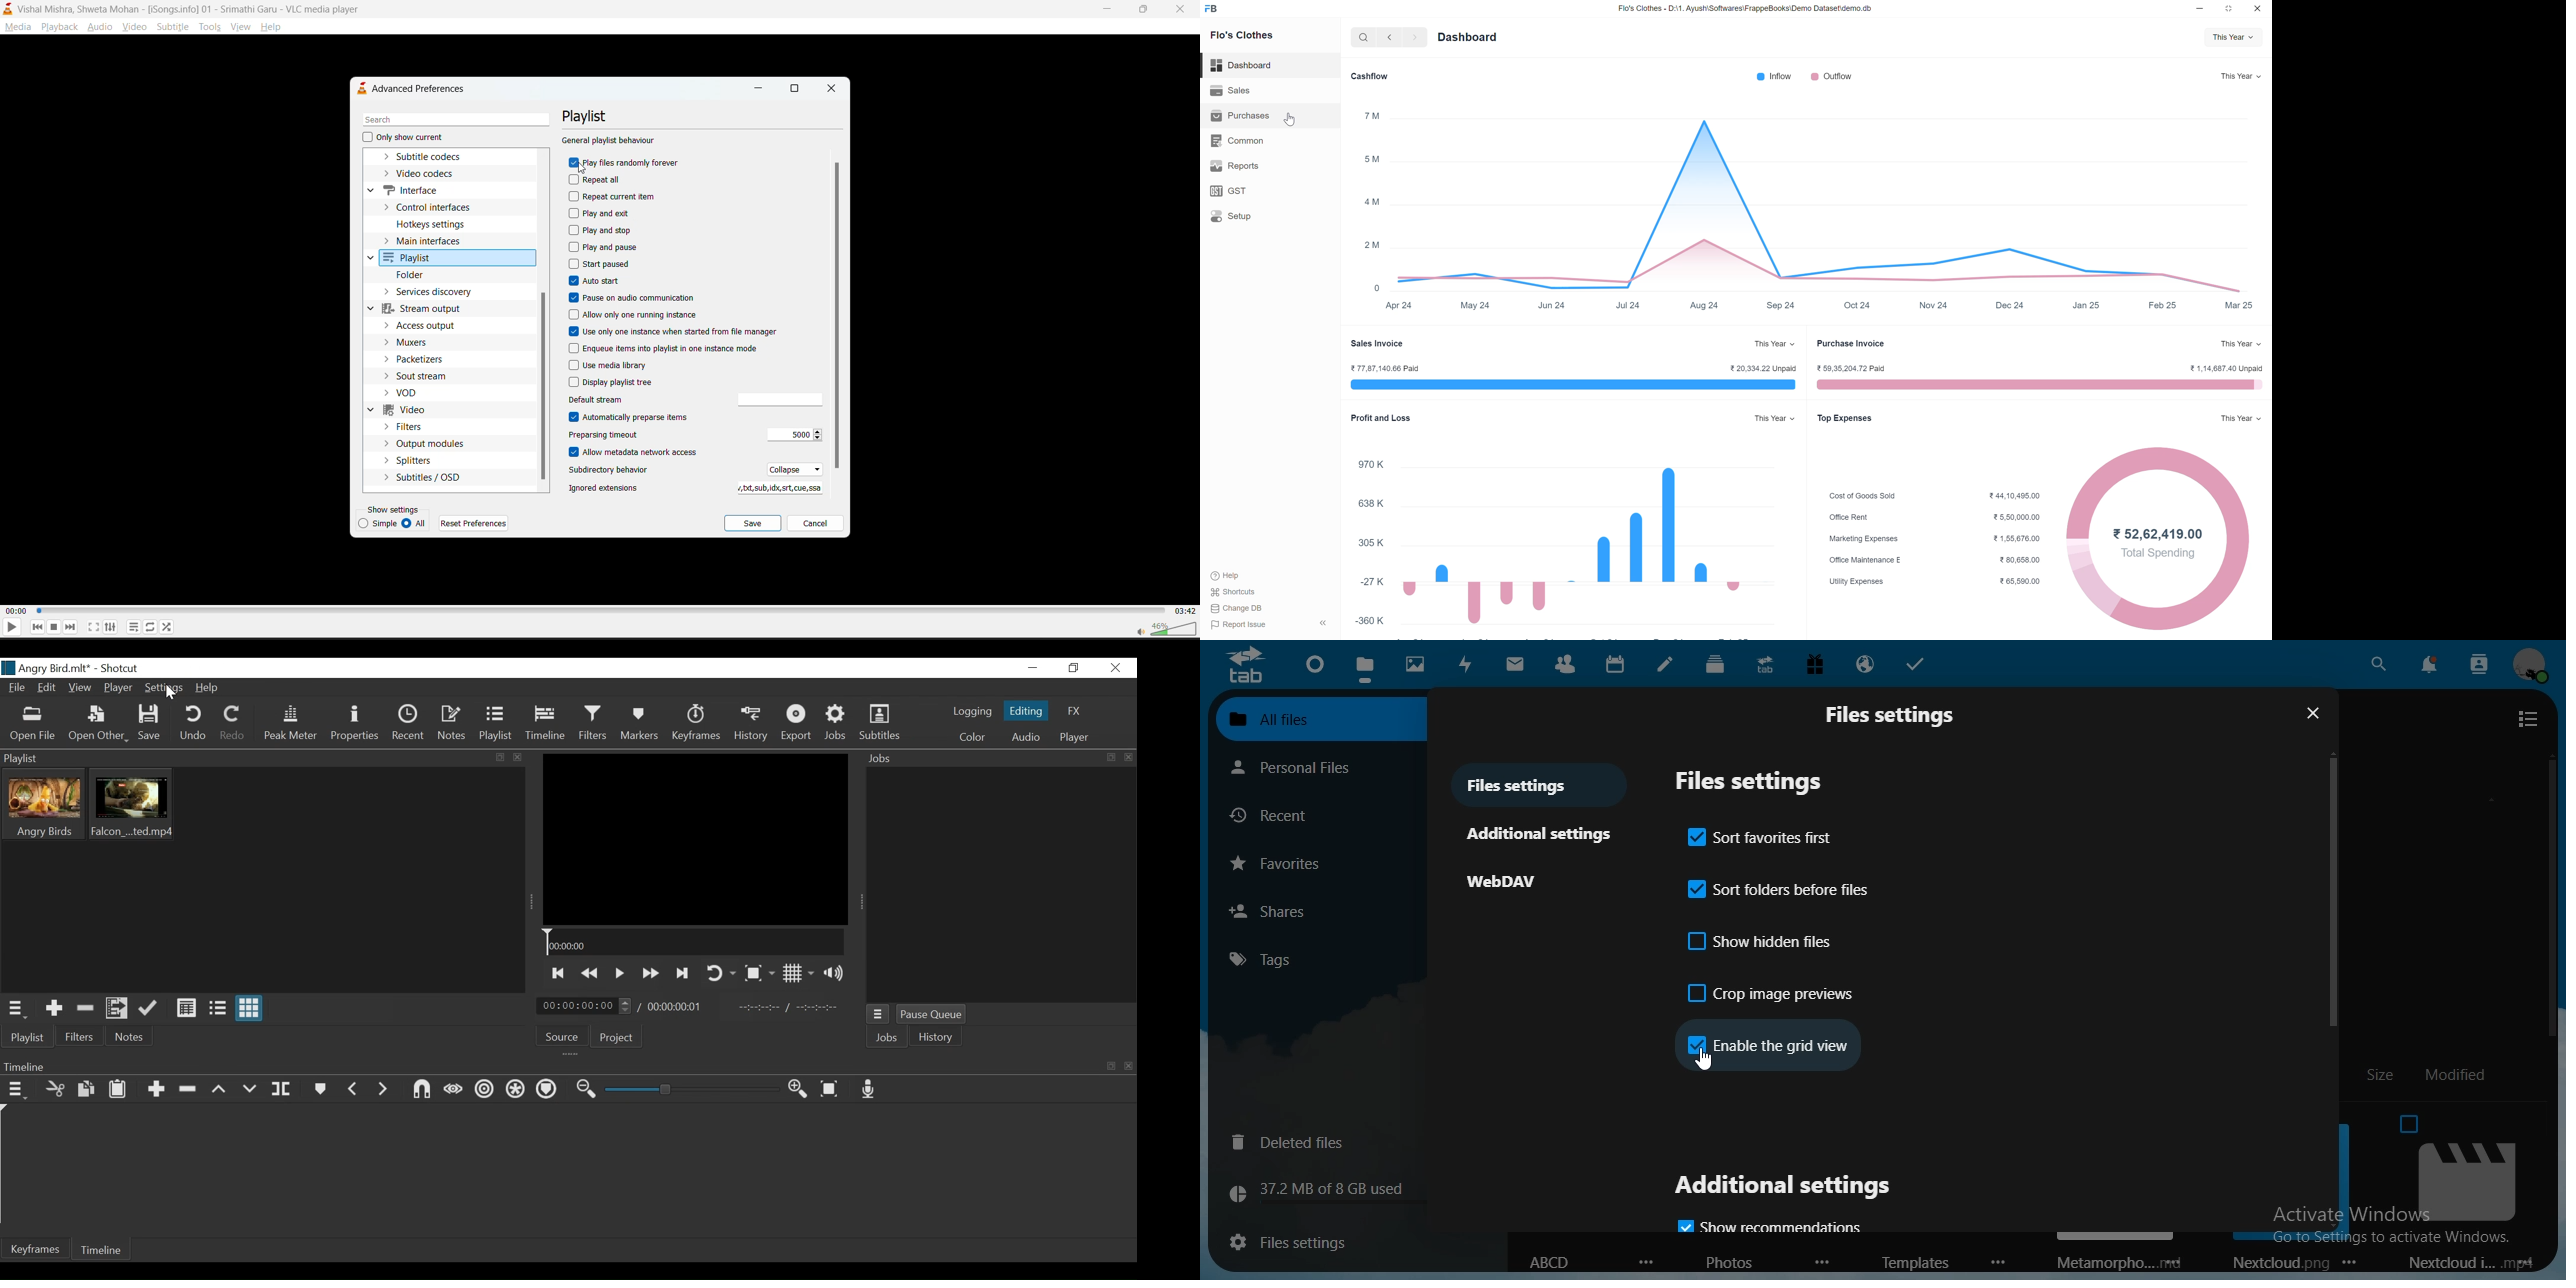 Image resolution: width=2576 pixels, height=1288 pixels. Describe the element at coordinates (2086, 305) in the screenshot. I see `Jan 25` at that location.